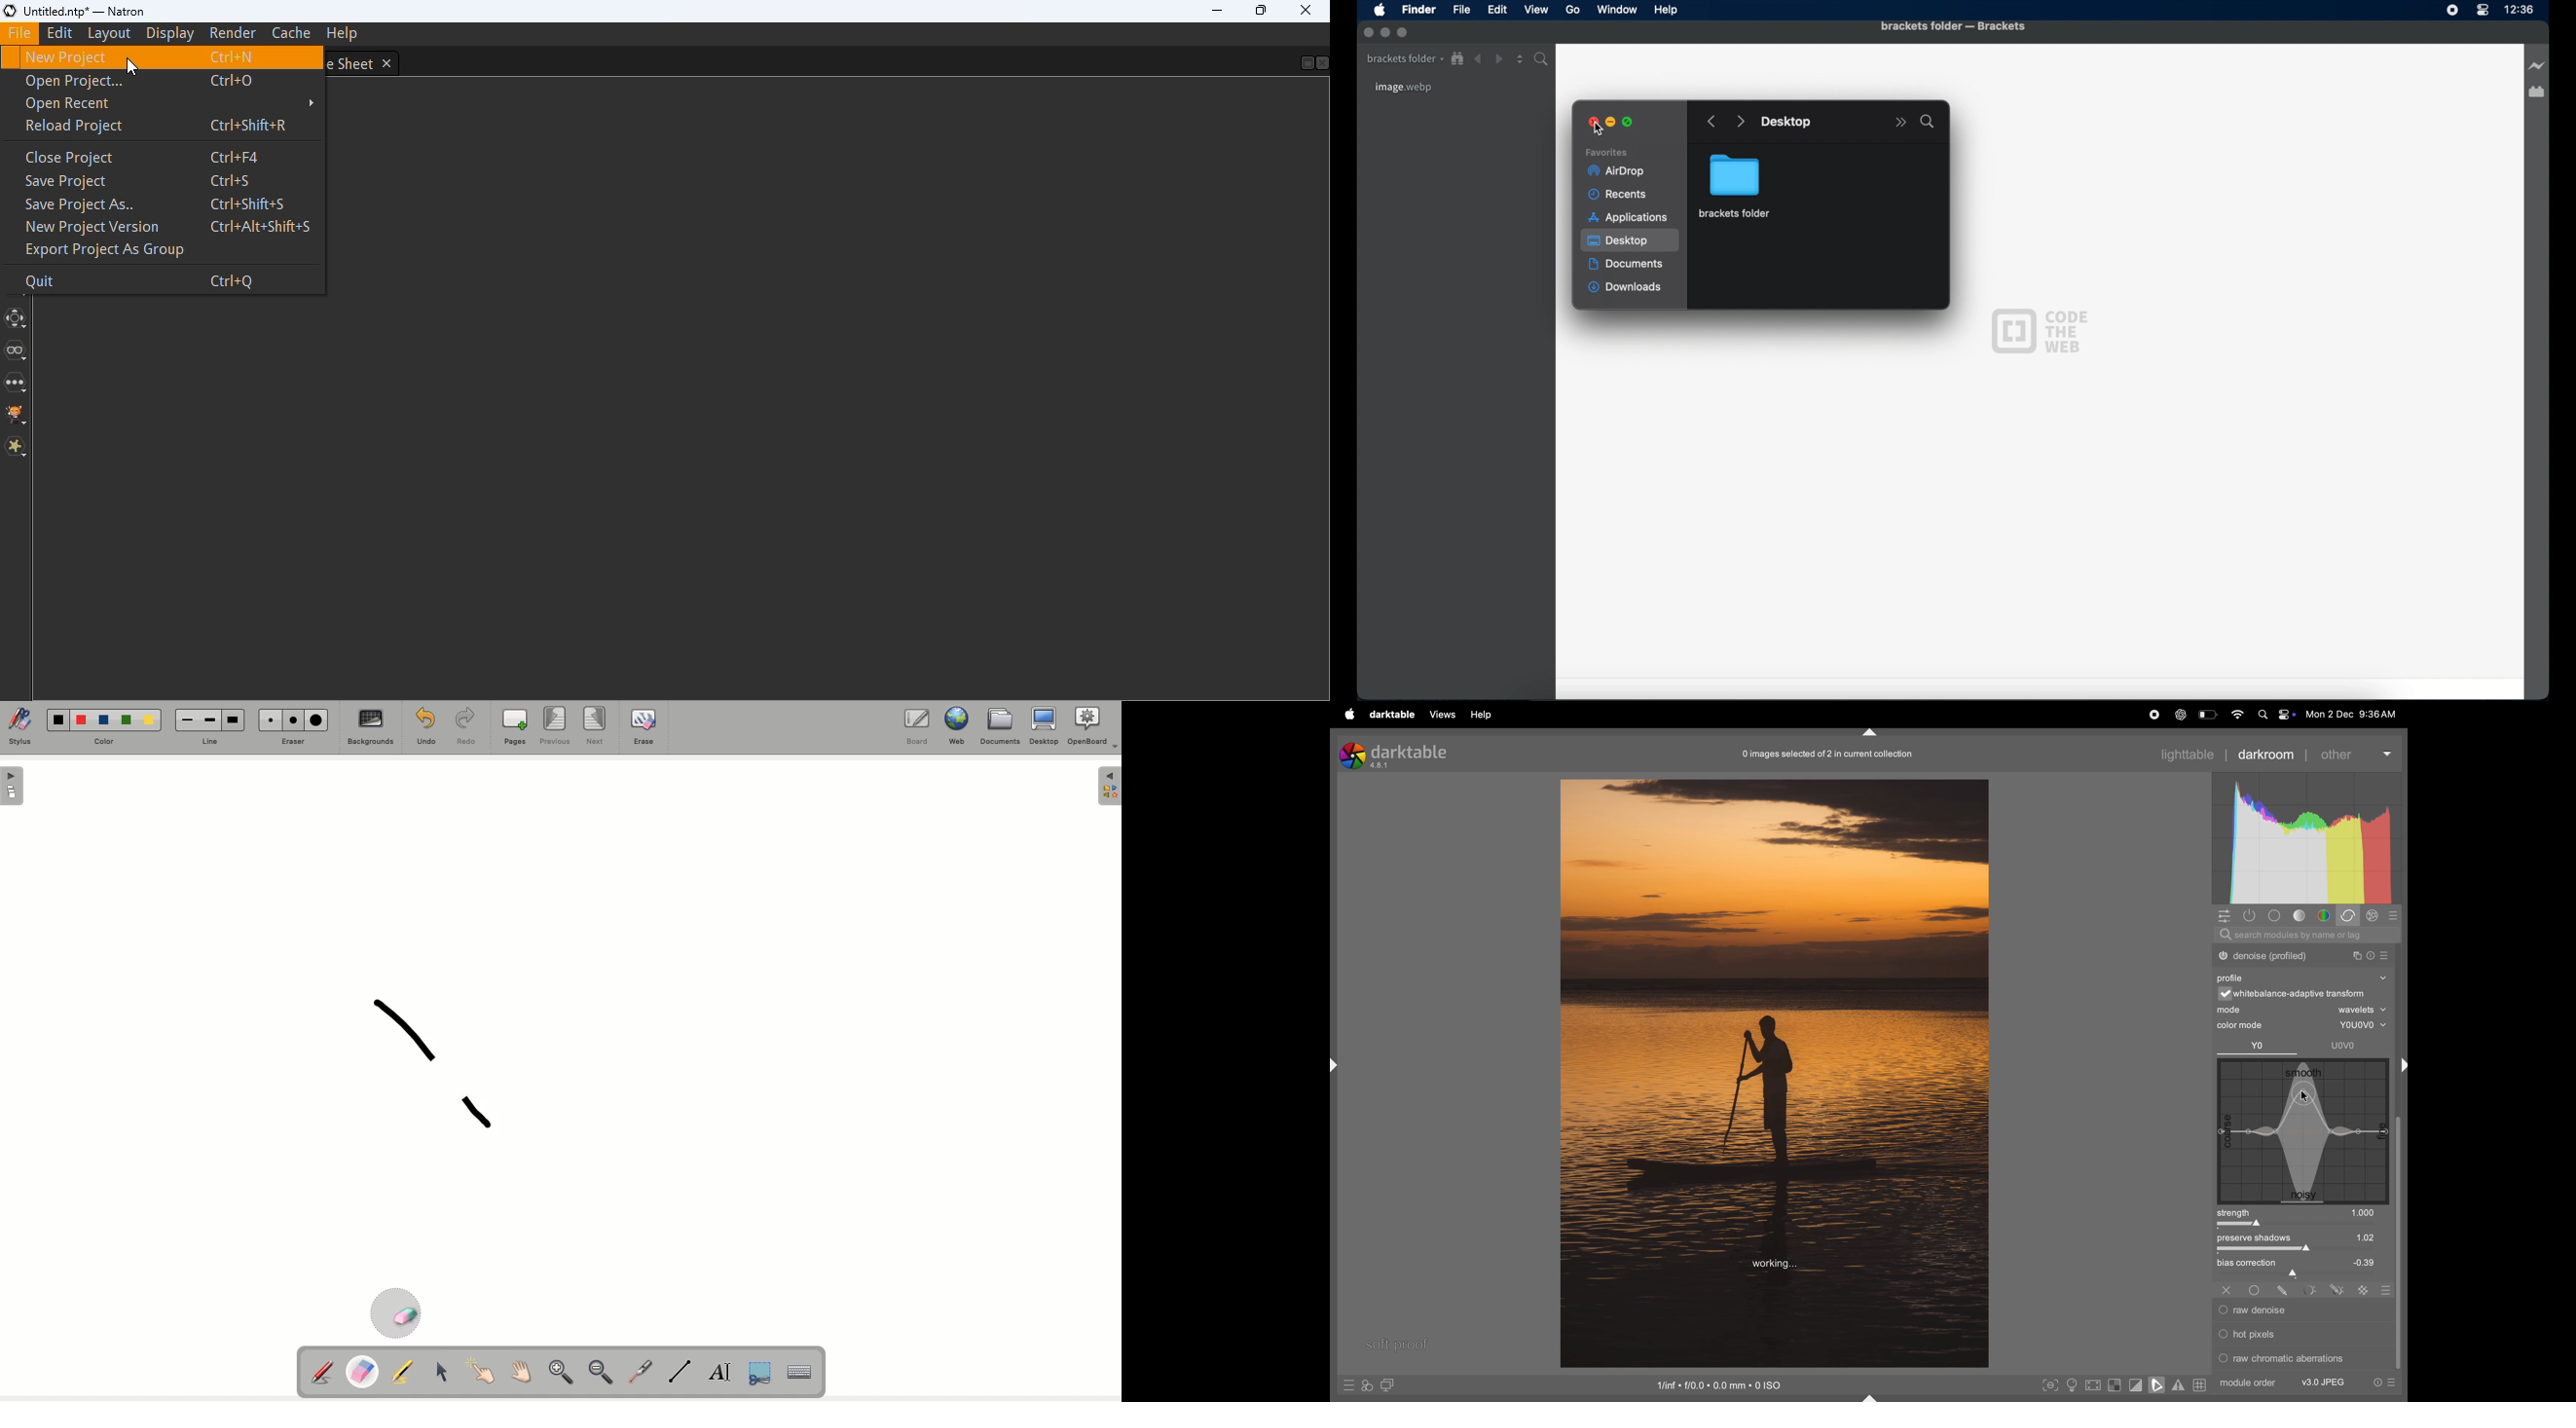  I want to click on favorites, so click(1607, 153).